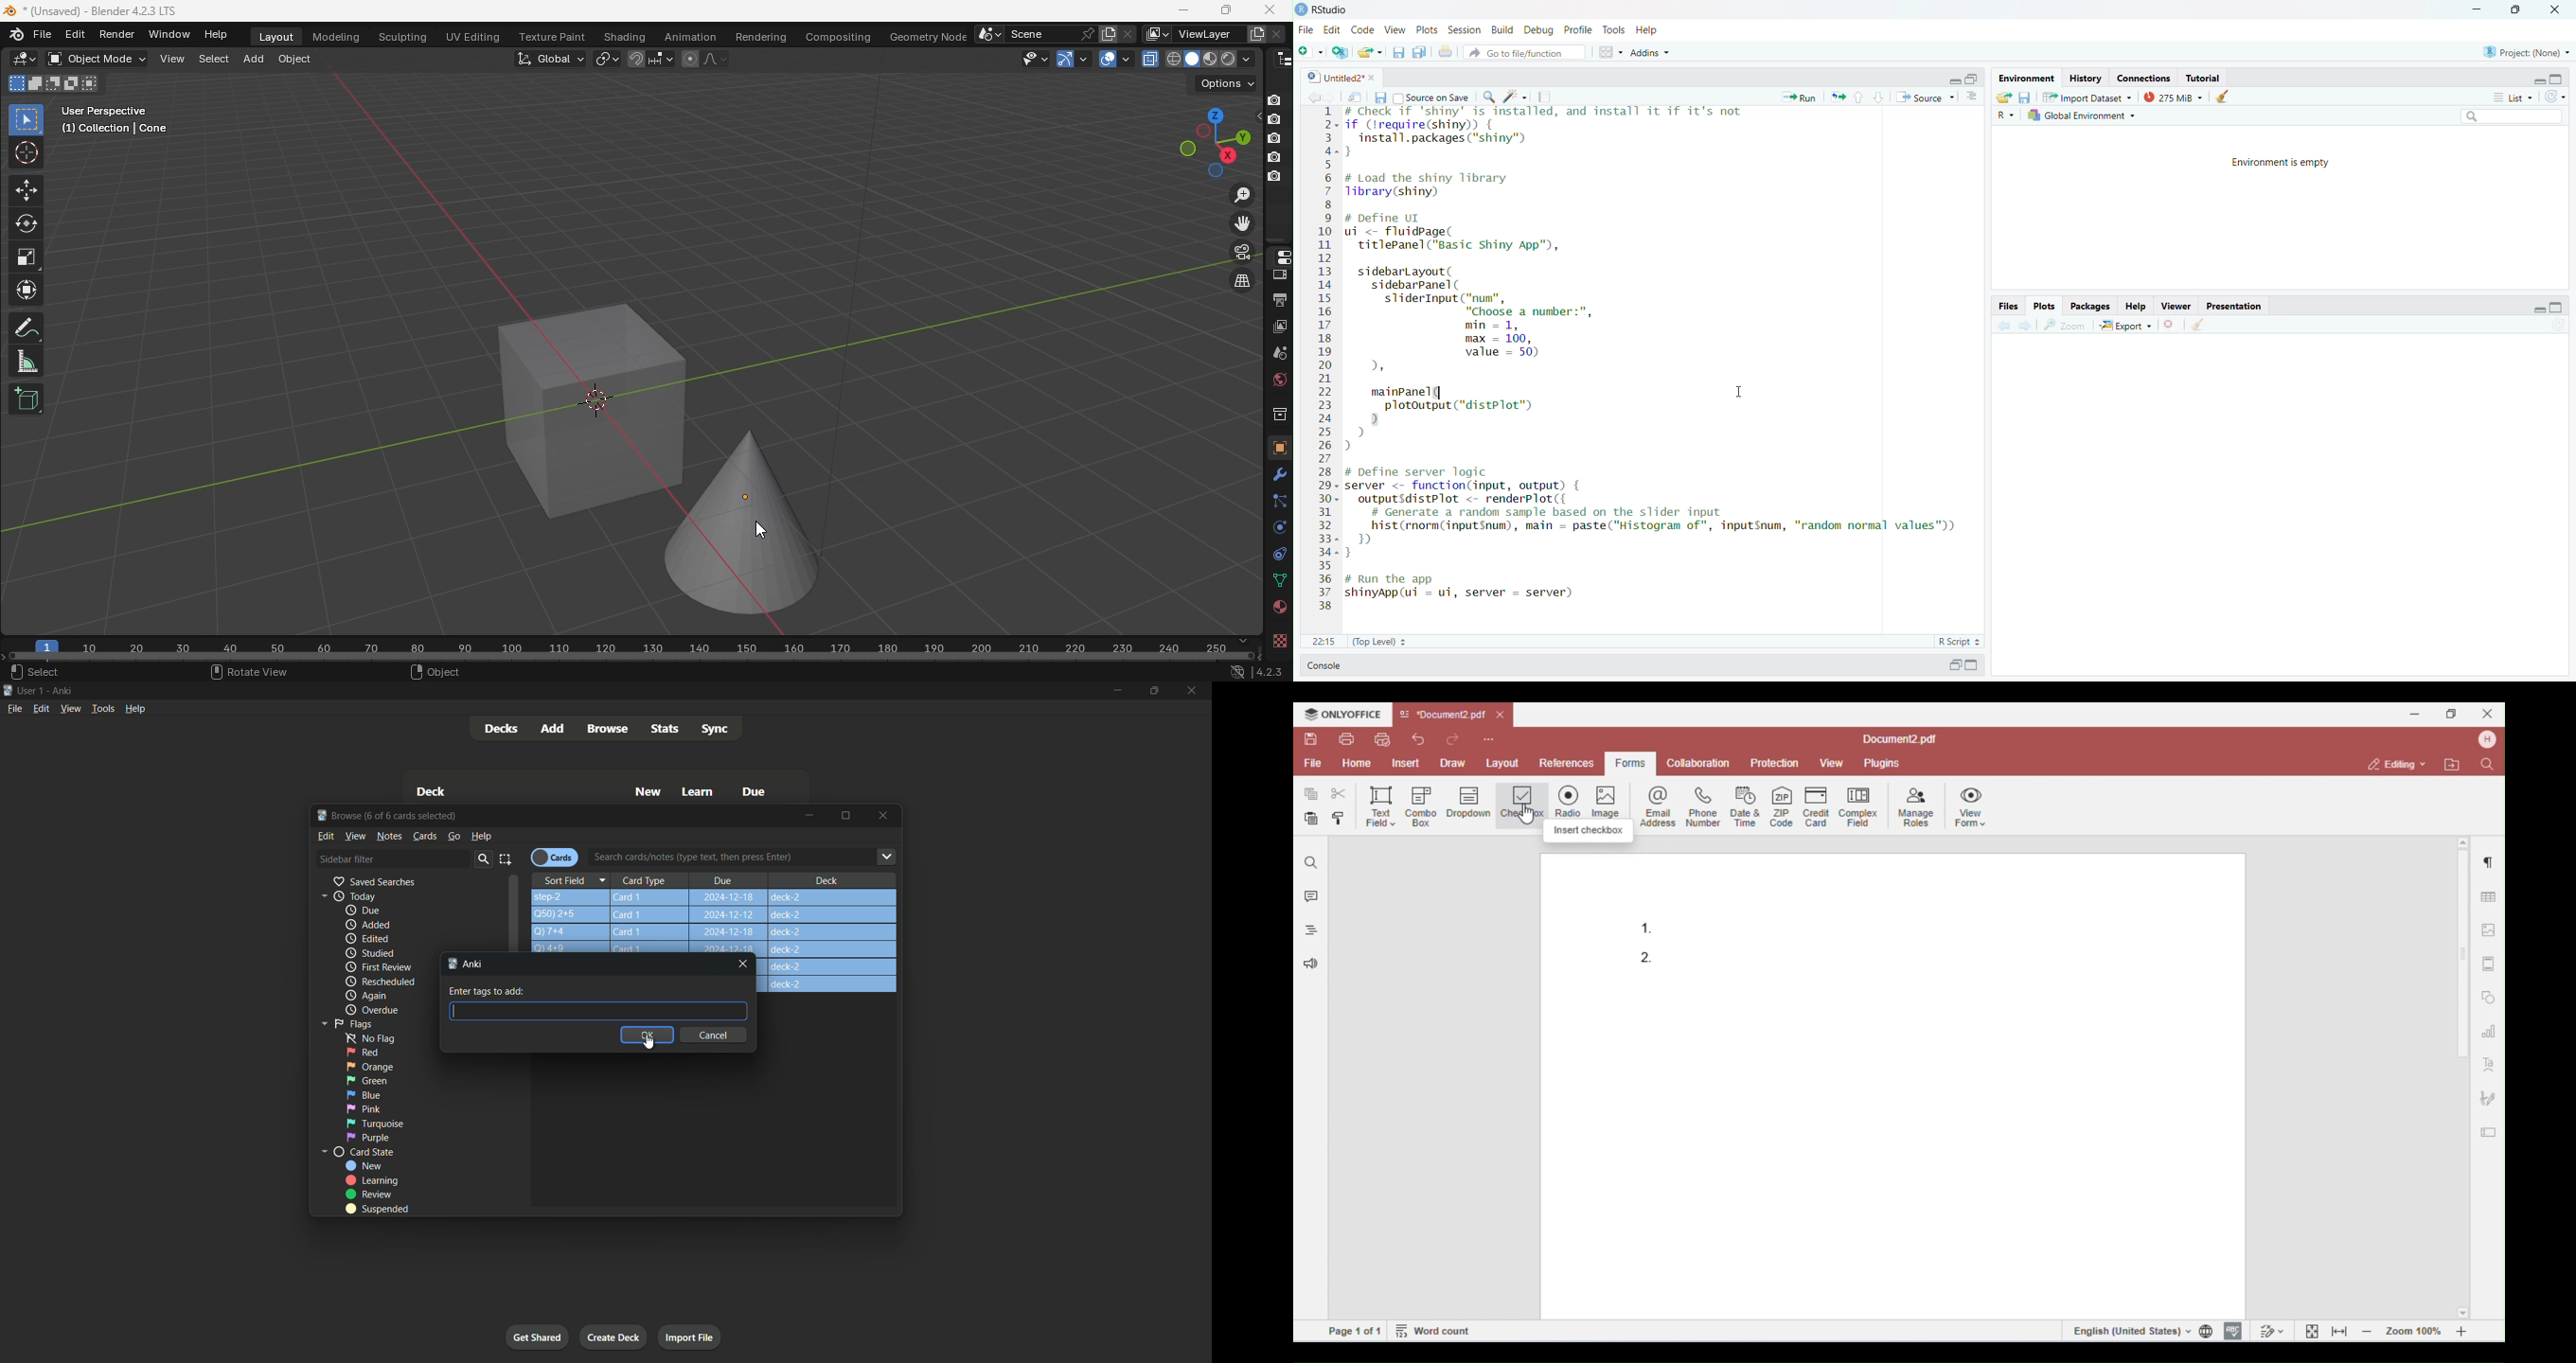 The image size is (2576, 1372). Describe the element at coordinates (684, 36) in the screenshot. I see `Animation` at that location.